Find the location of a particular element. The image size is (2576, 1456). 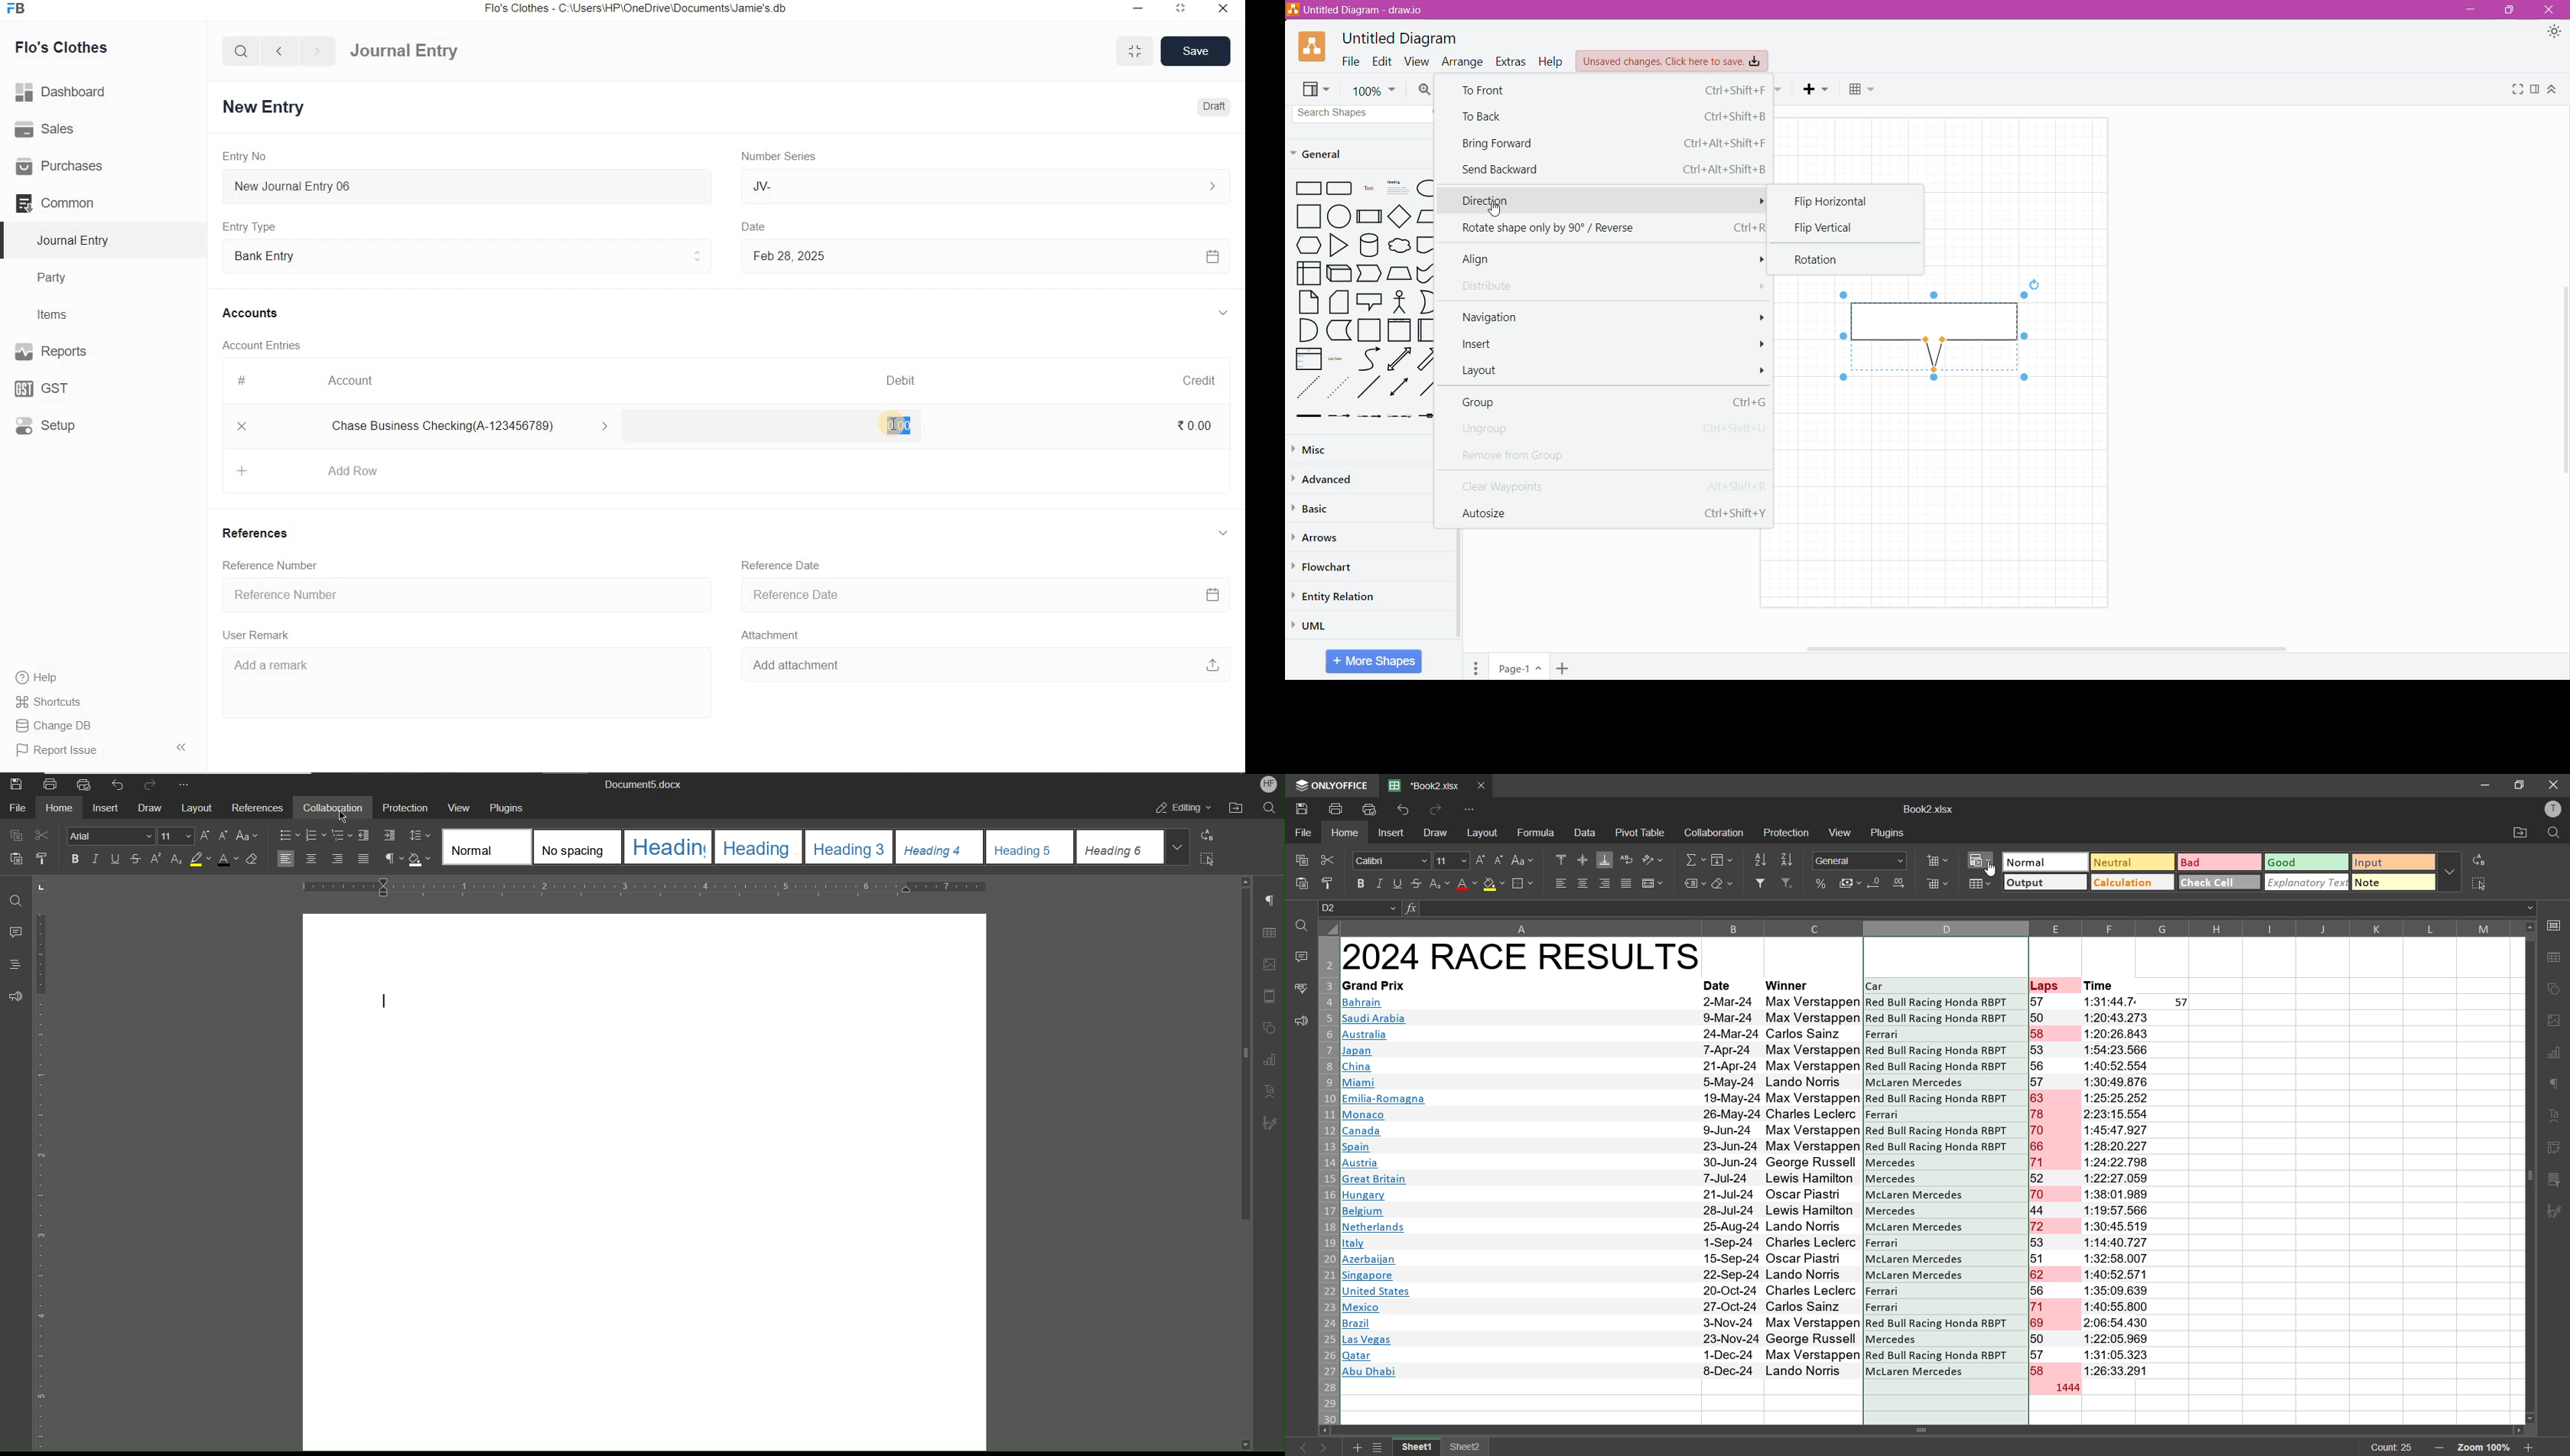

Appearance is located at coordinates (2554, 33).